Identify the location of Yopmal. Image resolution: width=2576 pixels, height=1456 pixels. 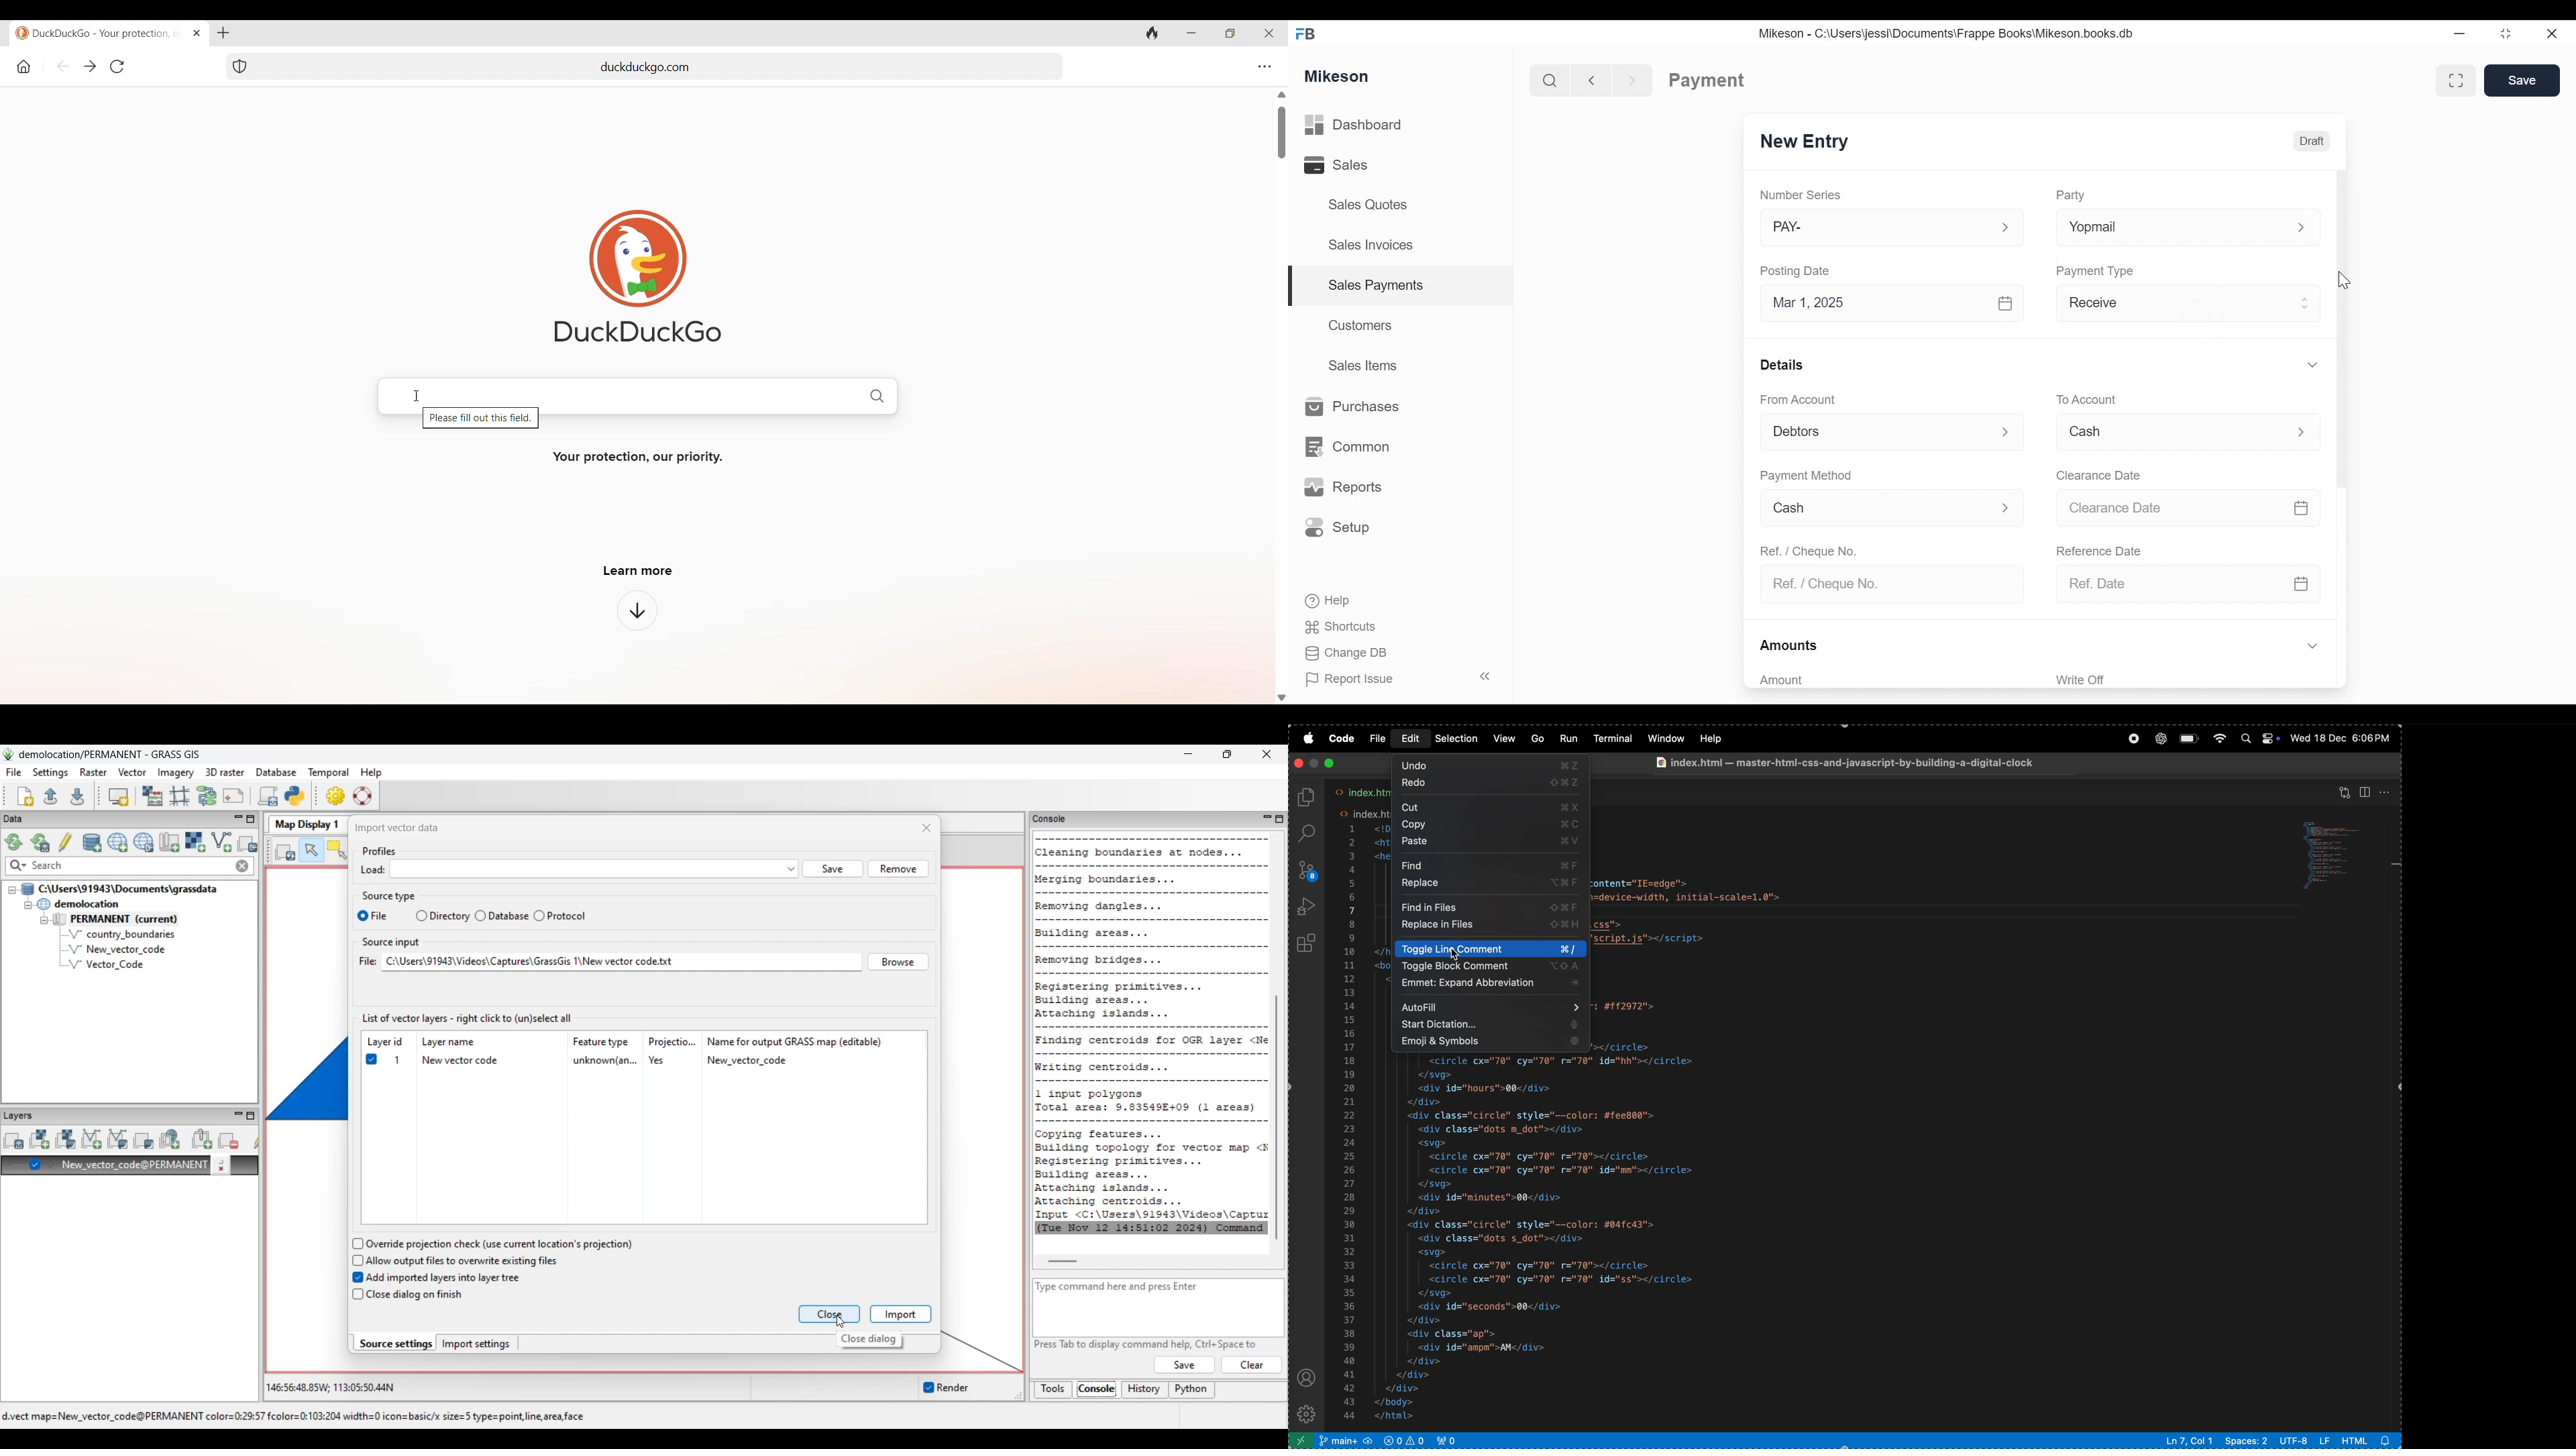
(2190, 227).